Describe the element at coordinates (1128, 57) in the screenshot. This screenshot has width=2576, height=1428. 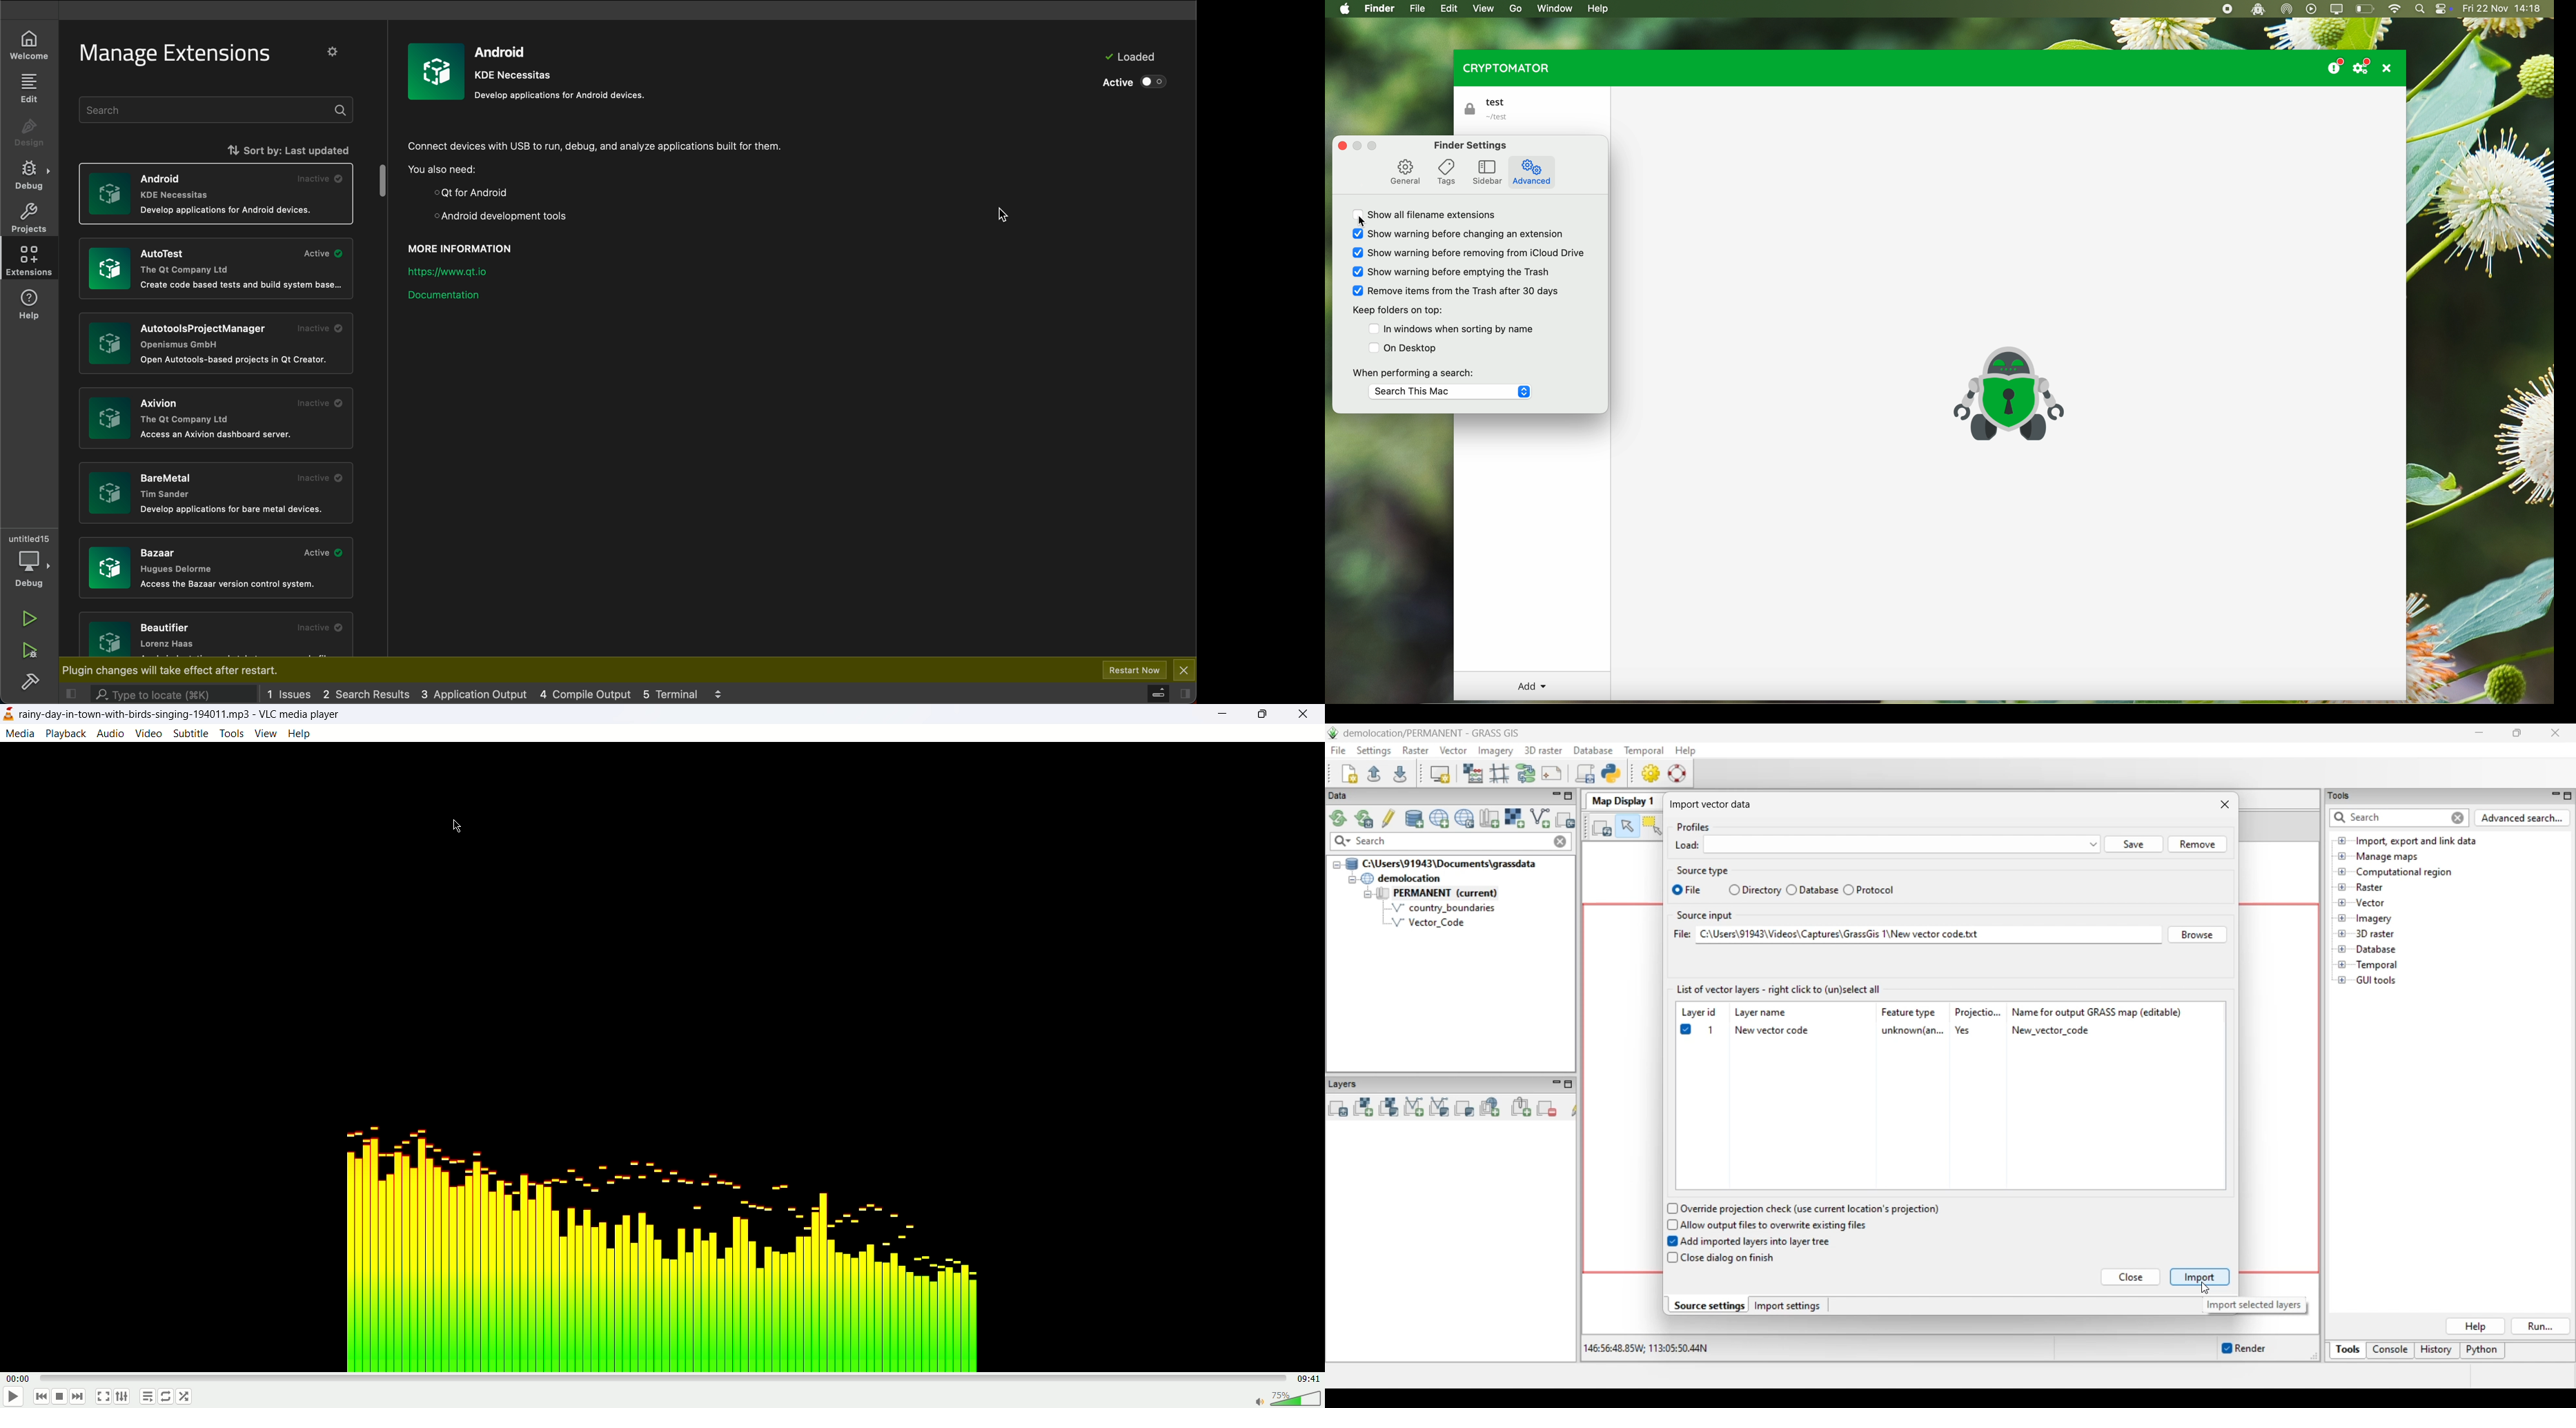
I see `loaded` at that location.